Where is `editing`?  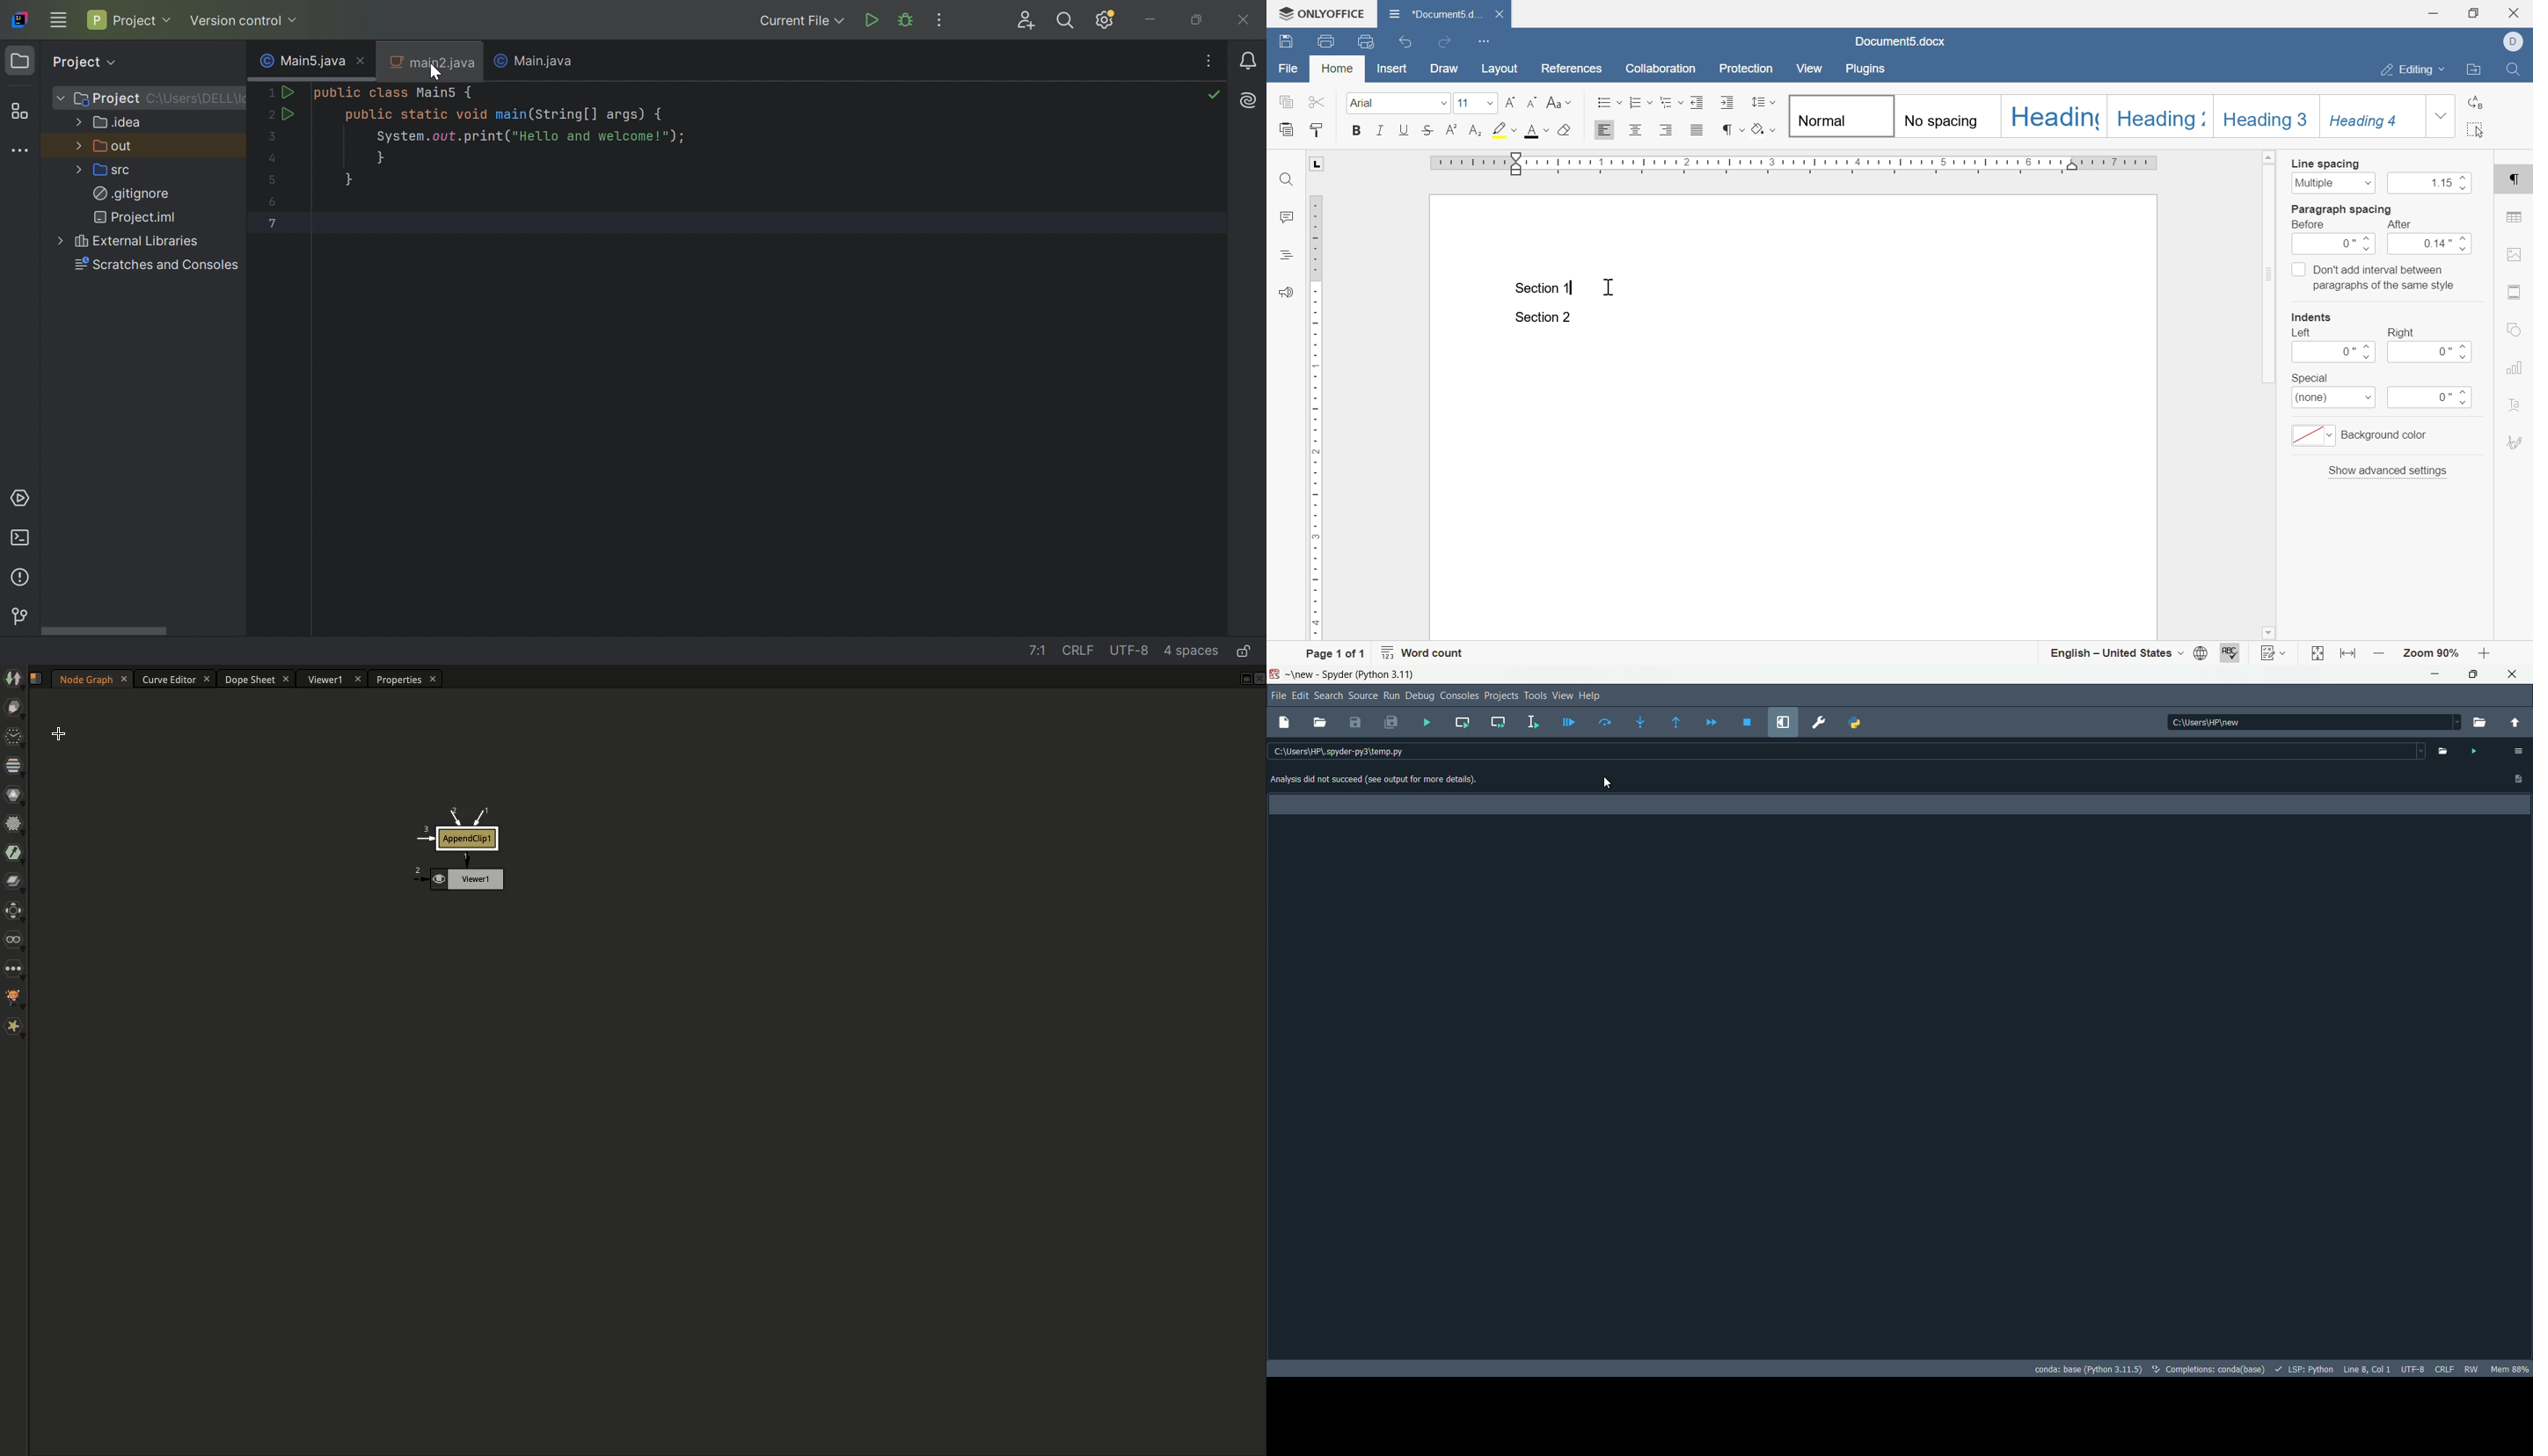 editing is located at coordinates (2412, 72).